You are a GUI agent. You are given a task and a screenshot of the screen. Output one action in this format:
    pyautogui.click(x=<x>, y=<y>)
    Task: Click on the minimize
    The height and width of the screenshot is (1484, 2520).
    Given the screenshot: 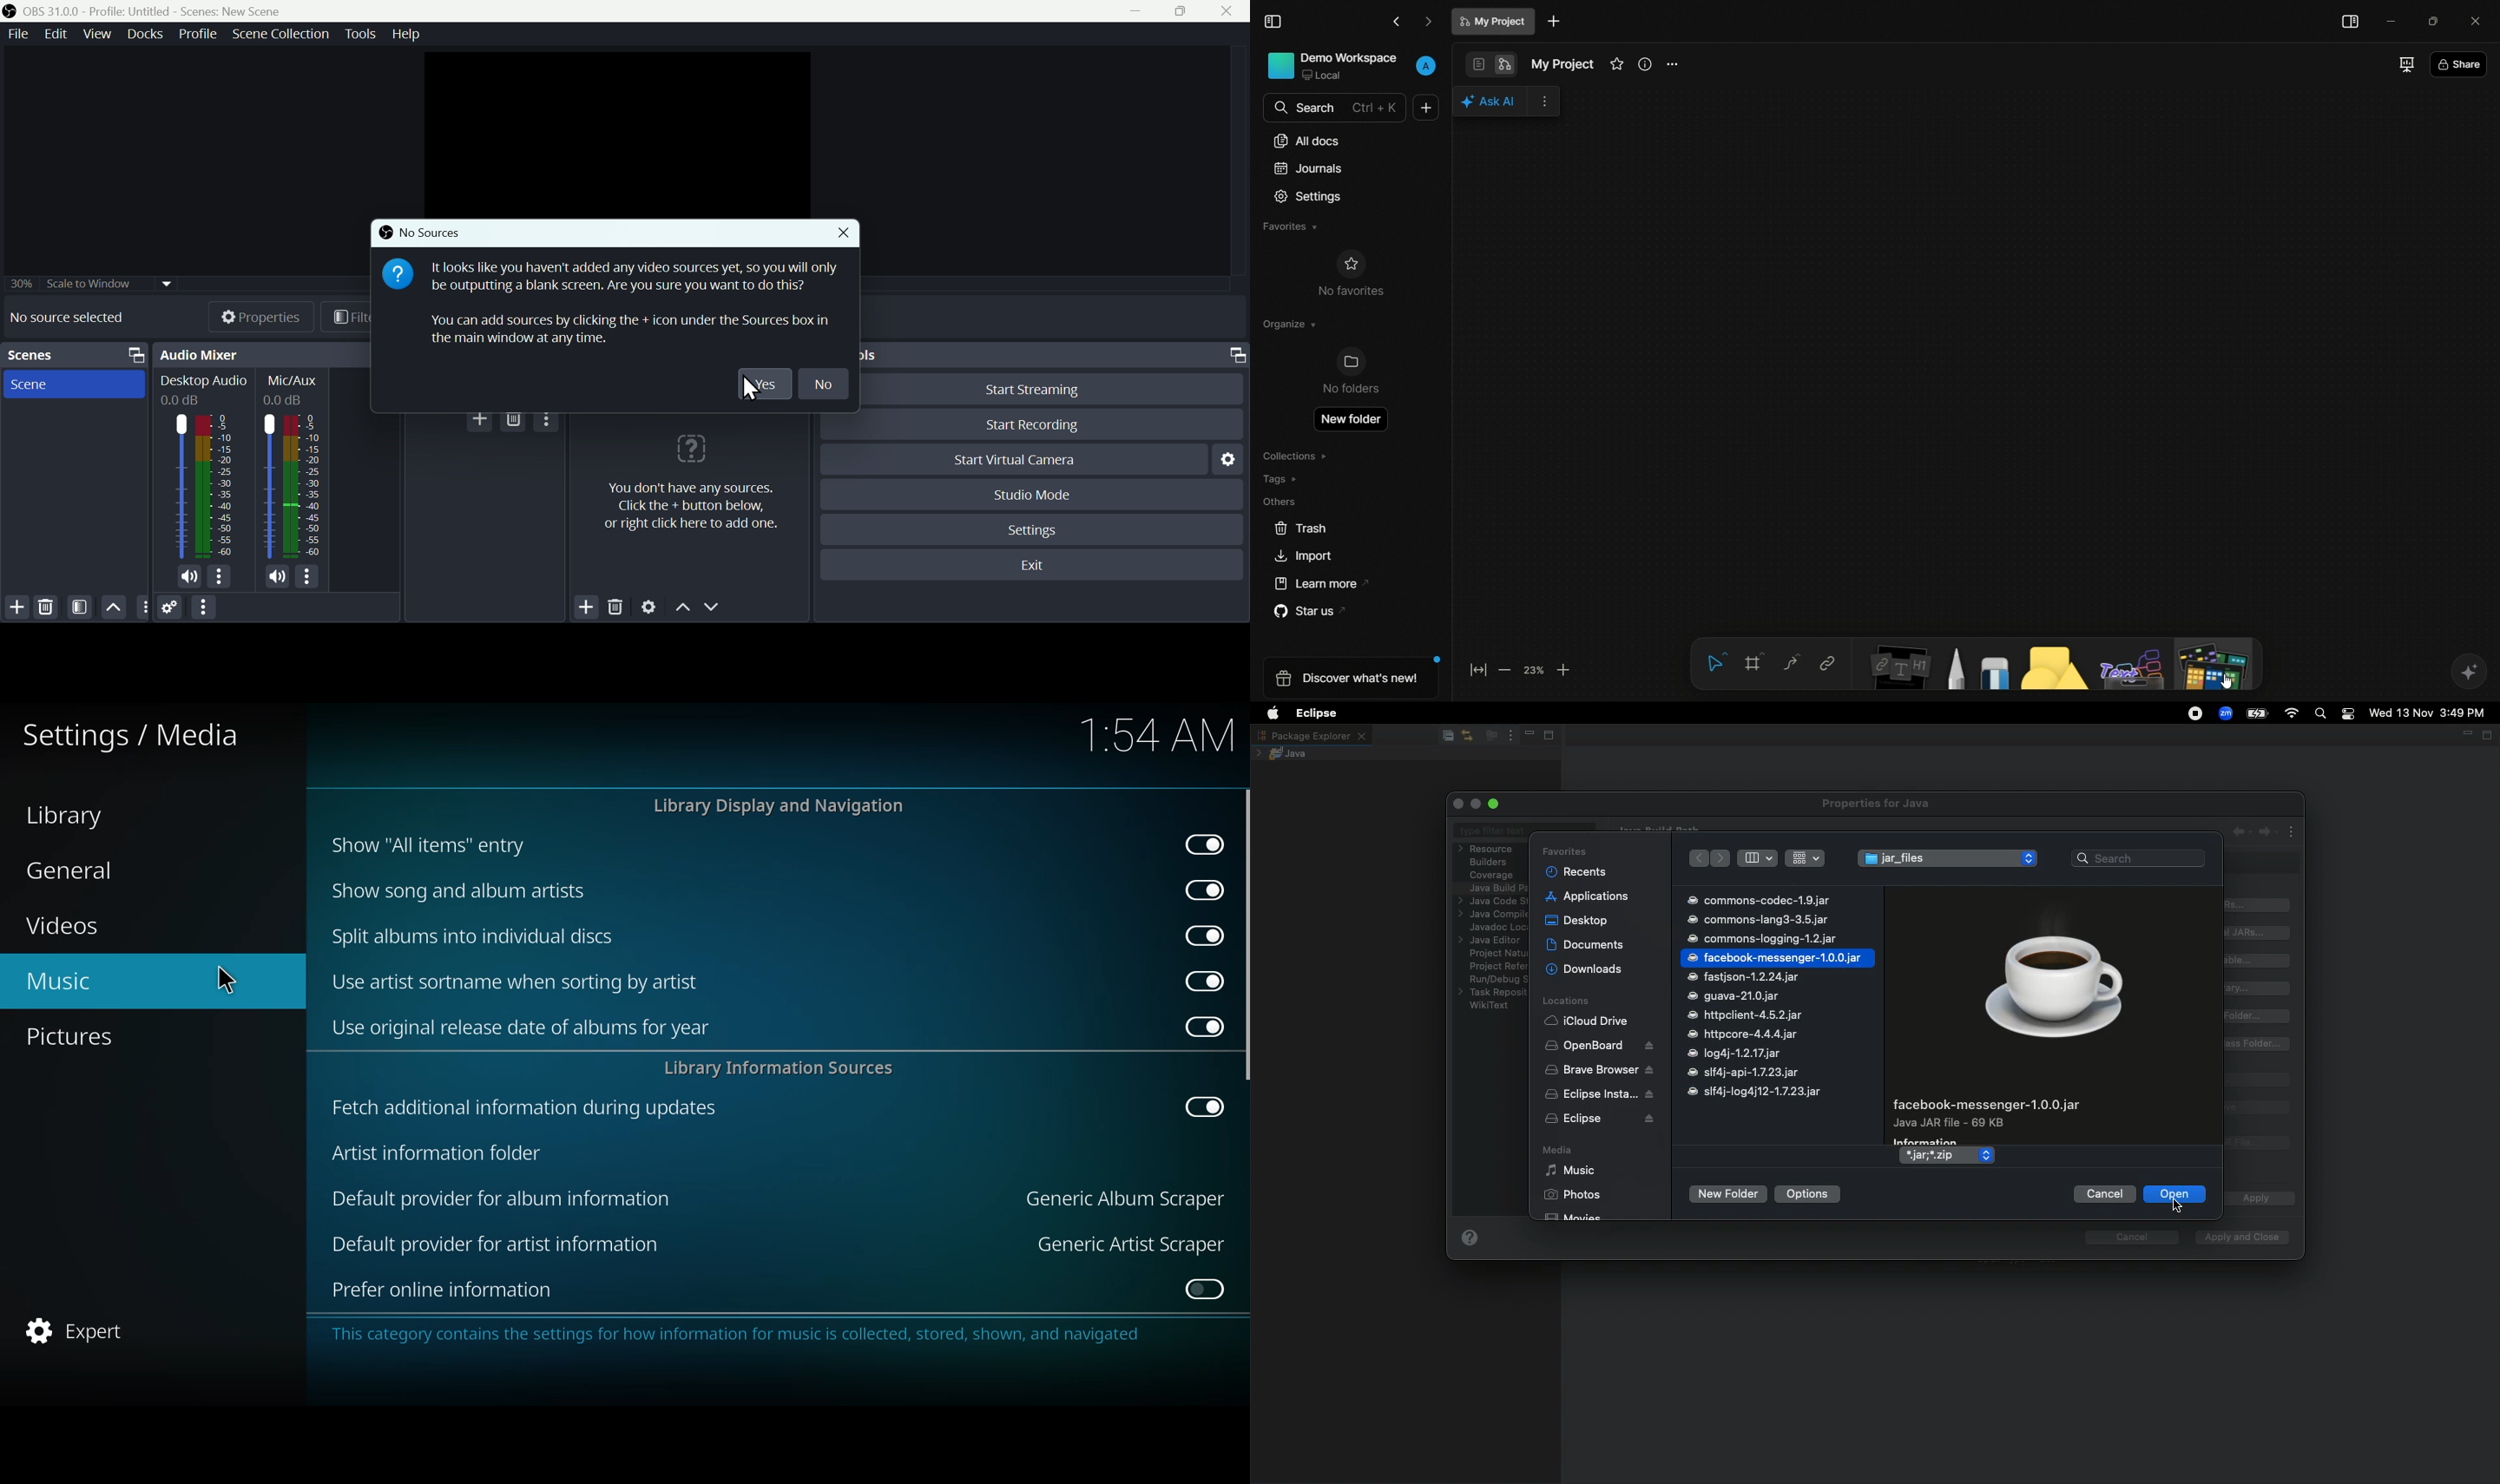 What is the action you would take?
    pyautogui.click(x=1135, y=12)
    